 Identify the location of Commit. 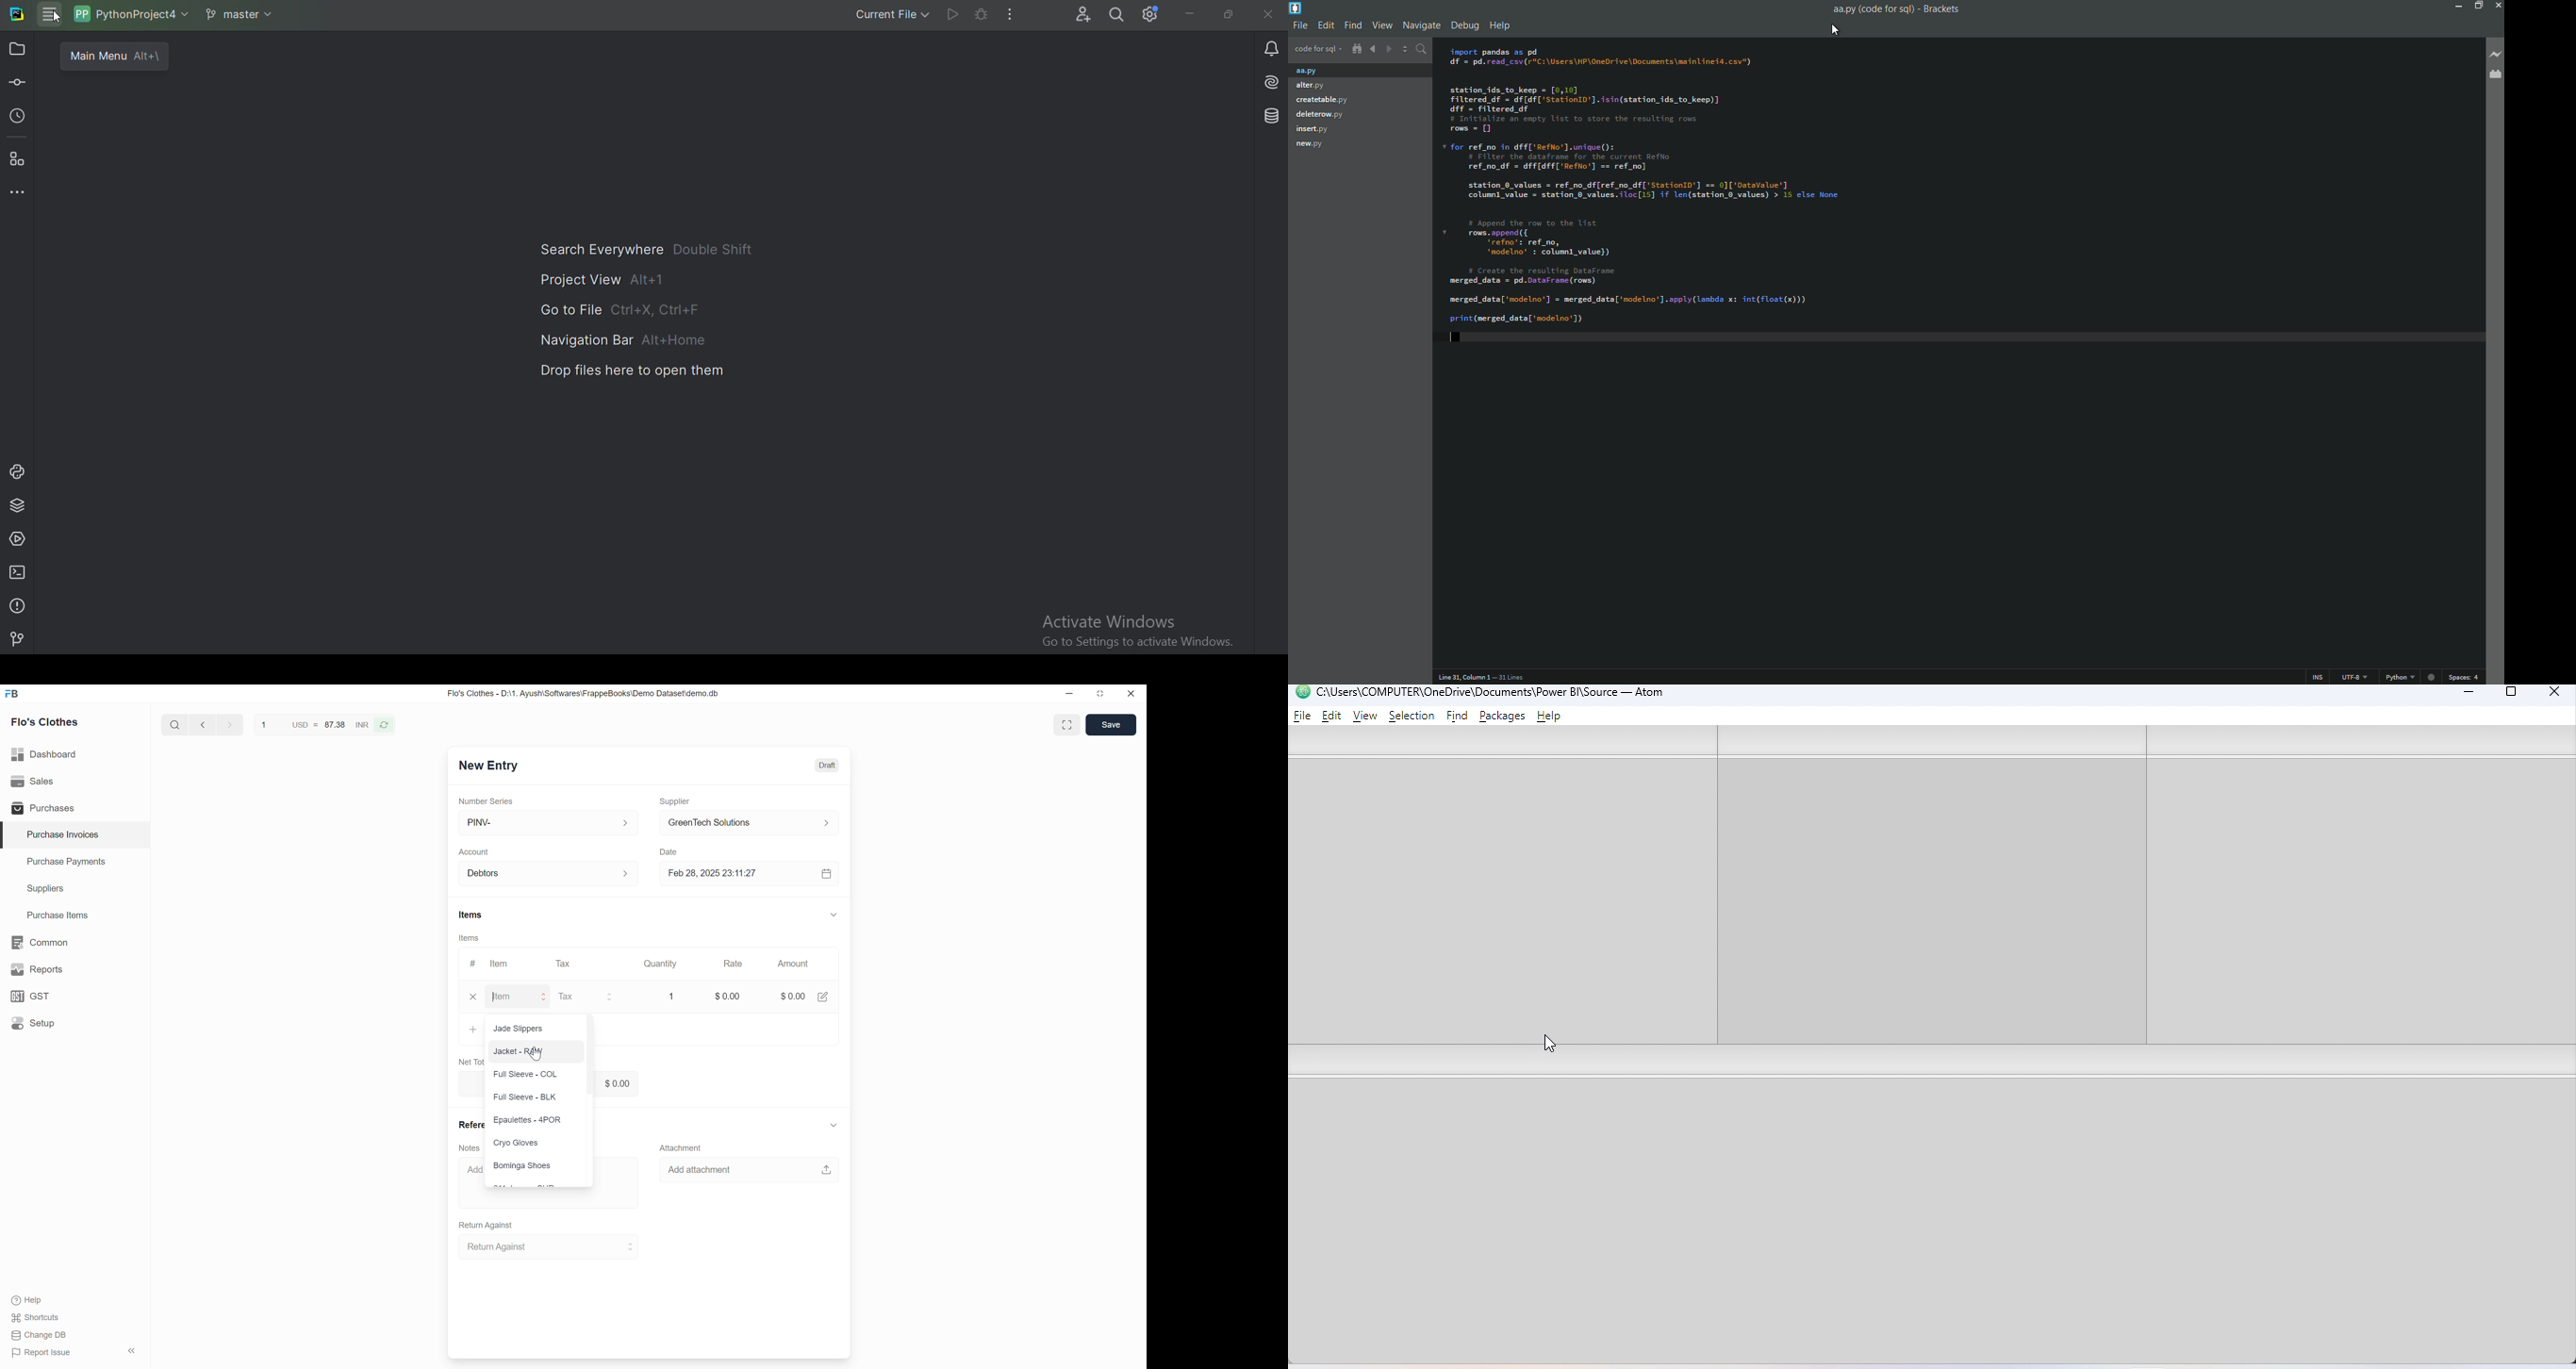
(18, 84).